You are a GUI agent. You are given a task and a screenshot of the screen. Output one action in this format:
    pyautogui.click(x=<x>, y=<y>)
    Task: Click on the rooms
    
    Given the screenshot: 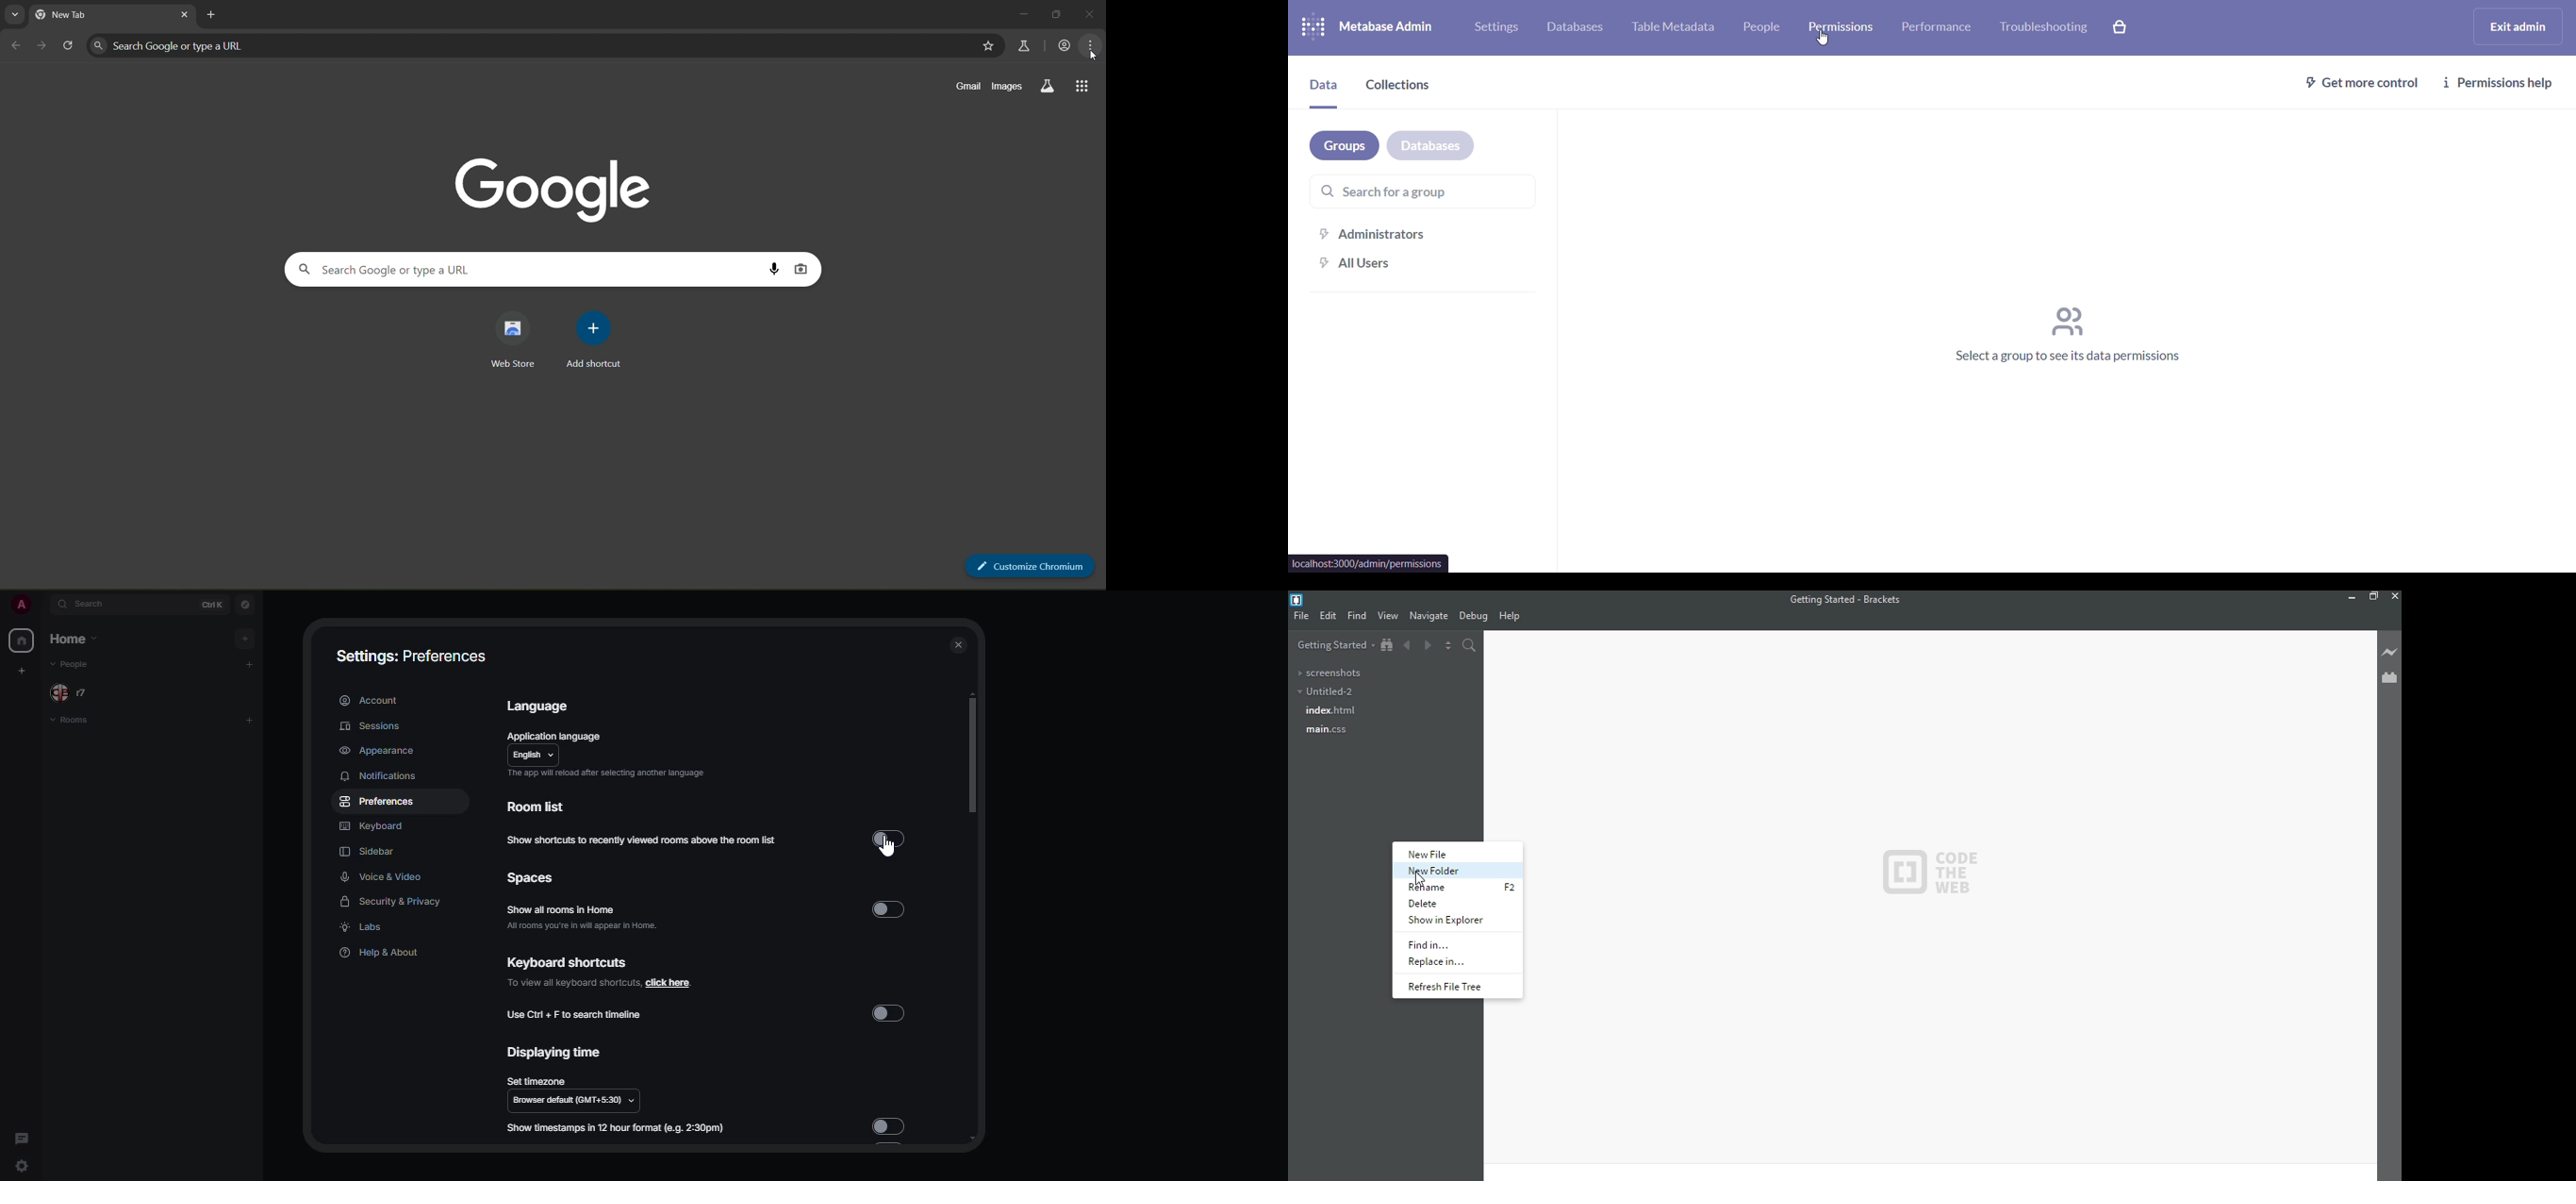 What is the action you would take?
    pyautogui.click(x=91, y=724)
    